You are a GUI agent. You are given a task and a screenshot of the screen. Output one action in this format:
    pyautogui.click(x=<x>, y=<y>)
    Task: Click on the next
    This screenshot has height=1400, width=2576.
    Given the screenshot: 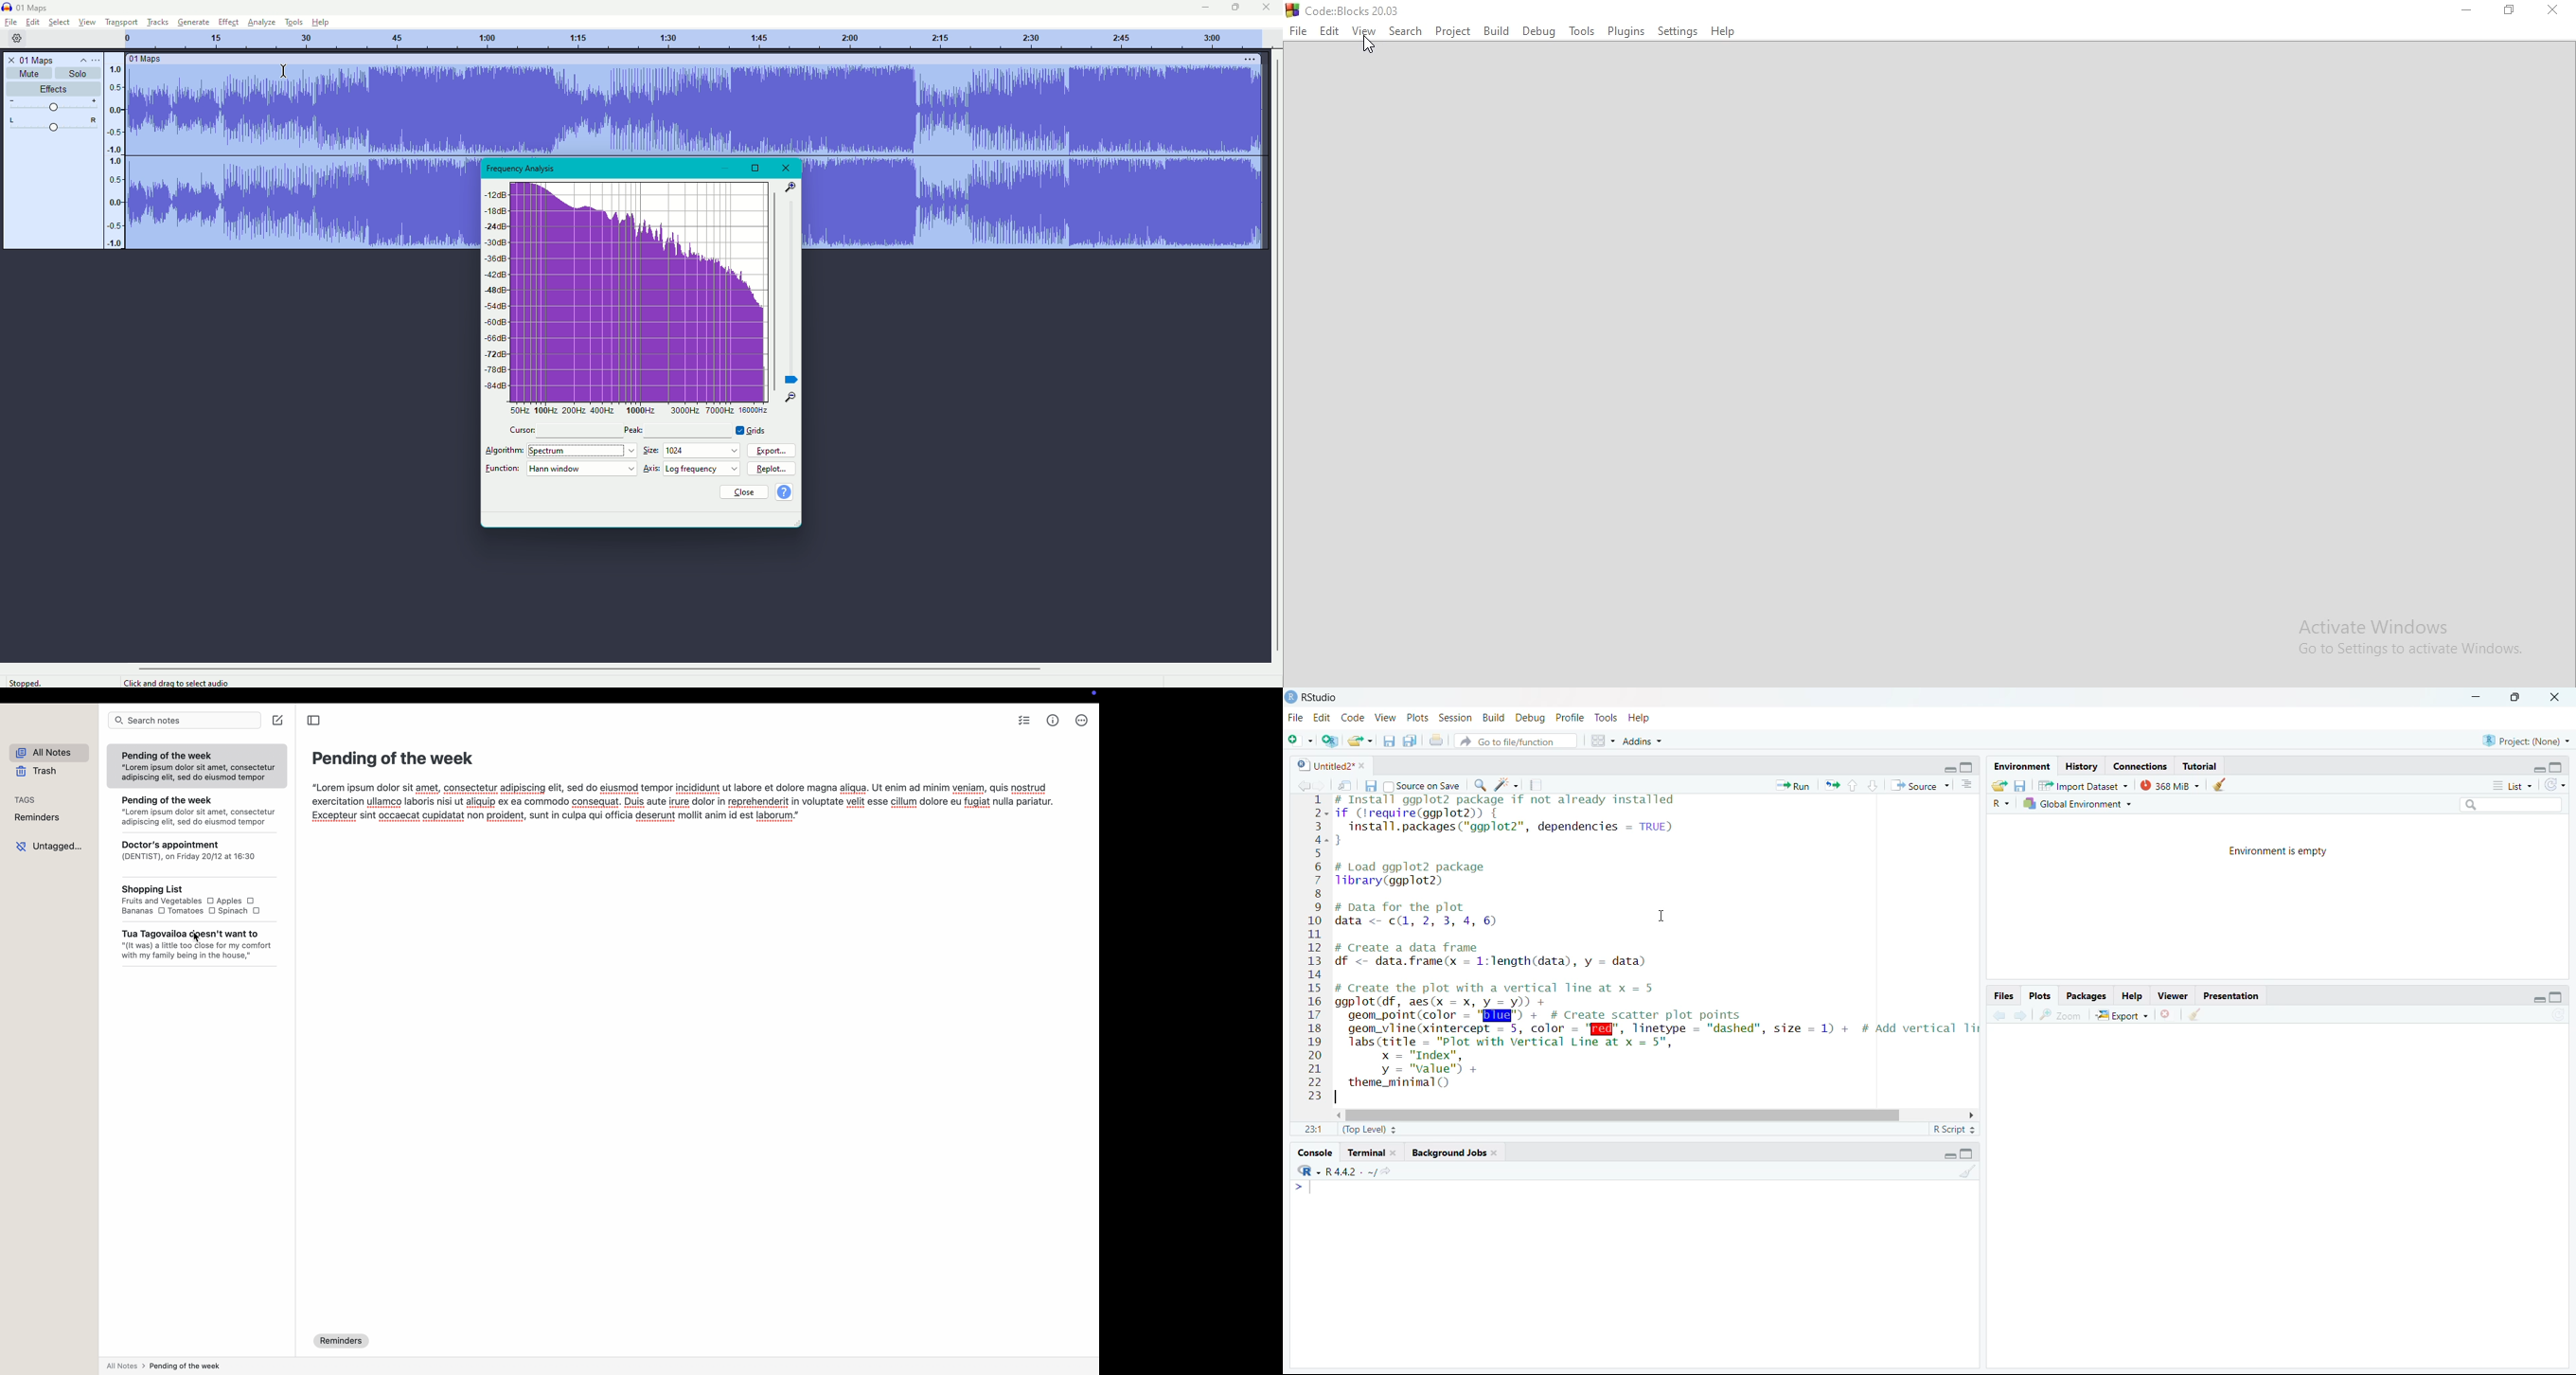 What is the action you would take?
    pyautogui.click(x=2026, y=1016)
    